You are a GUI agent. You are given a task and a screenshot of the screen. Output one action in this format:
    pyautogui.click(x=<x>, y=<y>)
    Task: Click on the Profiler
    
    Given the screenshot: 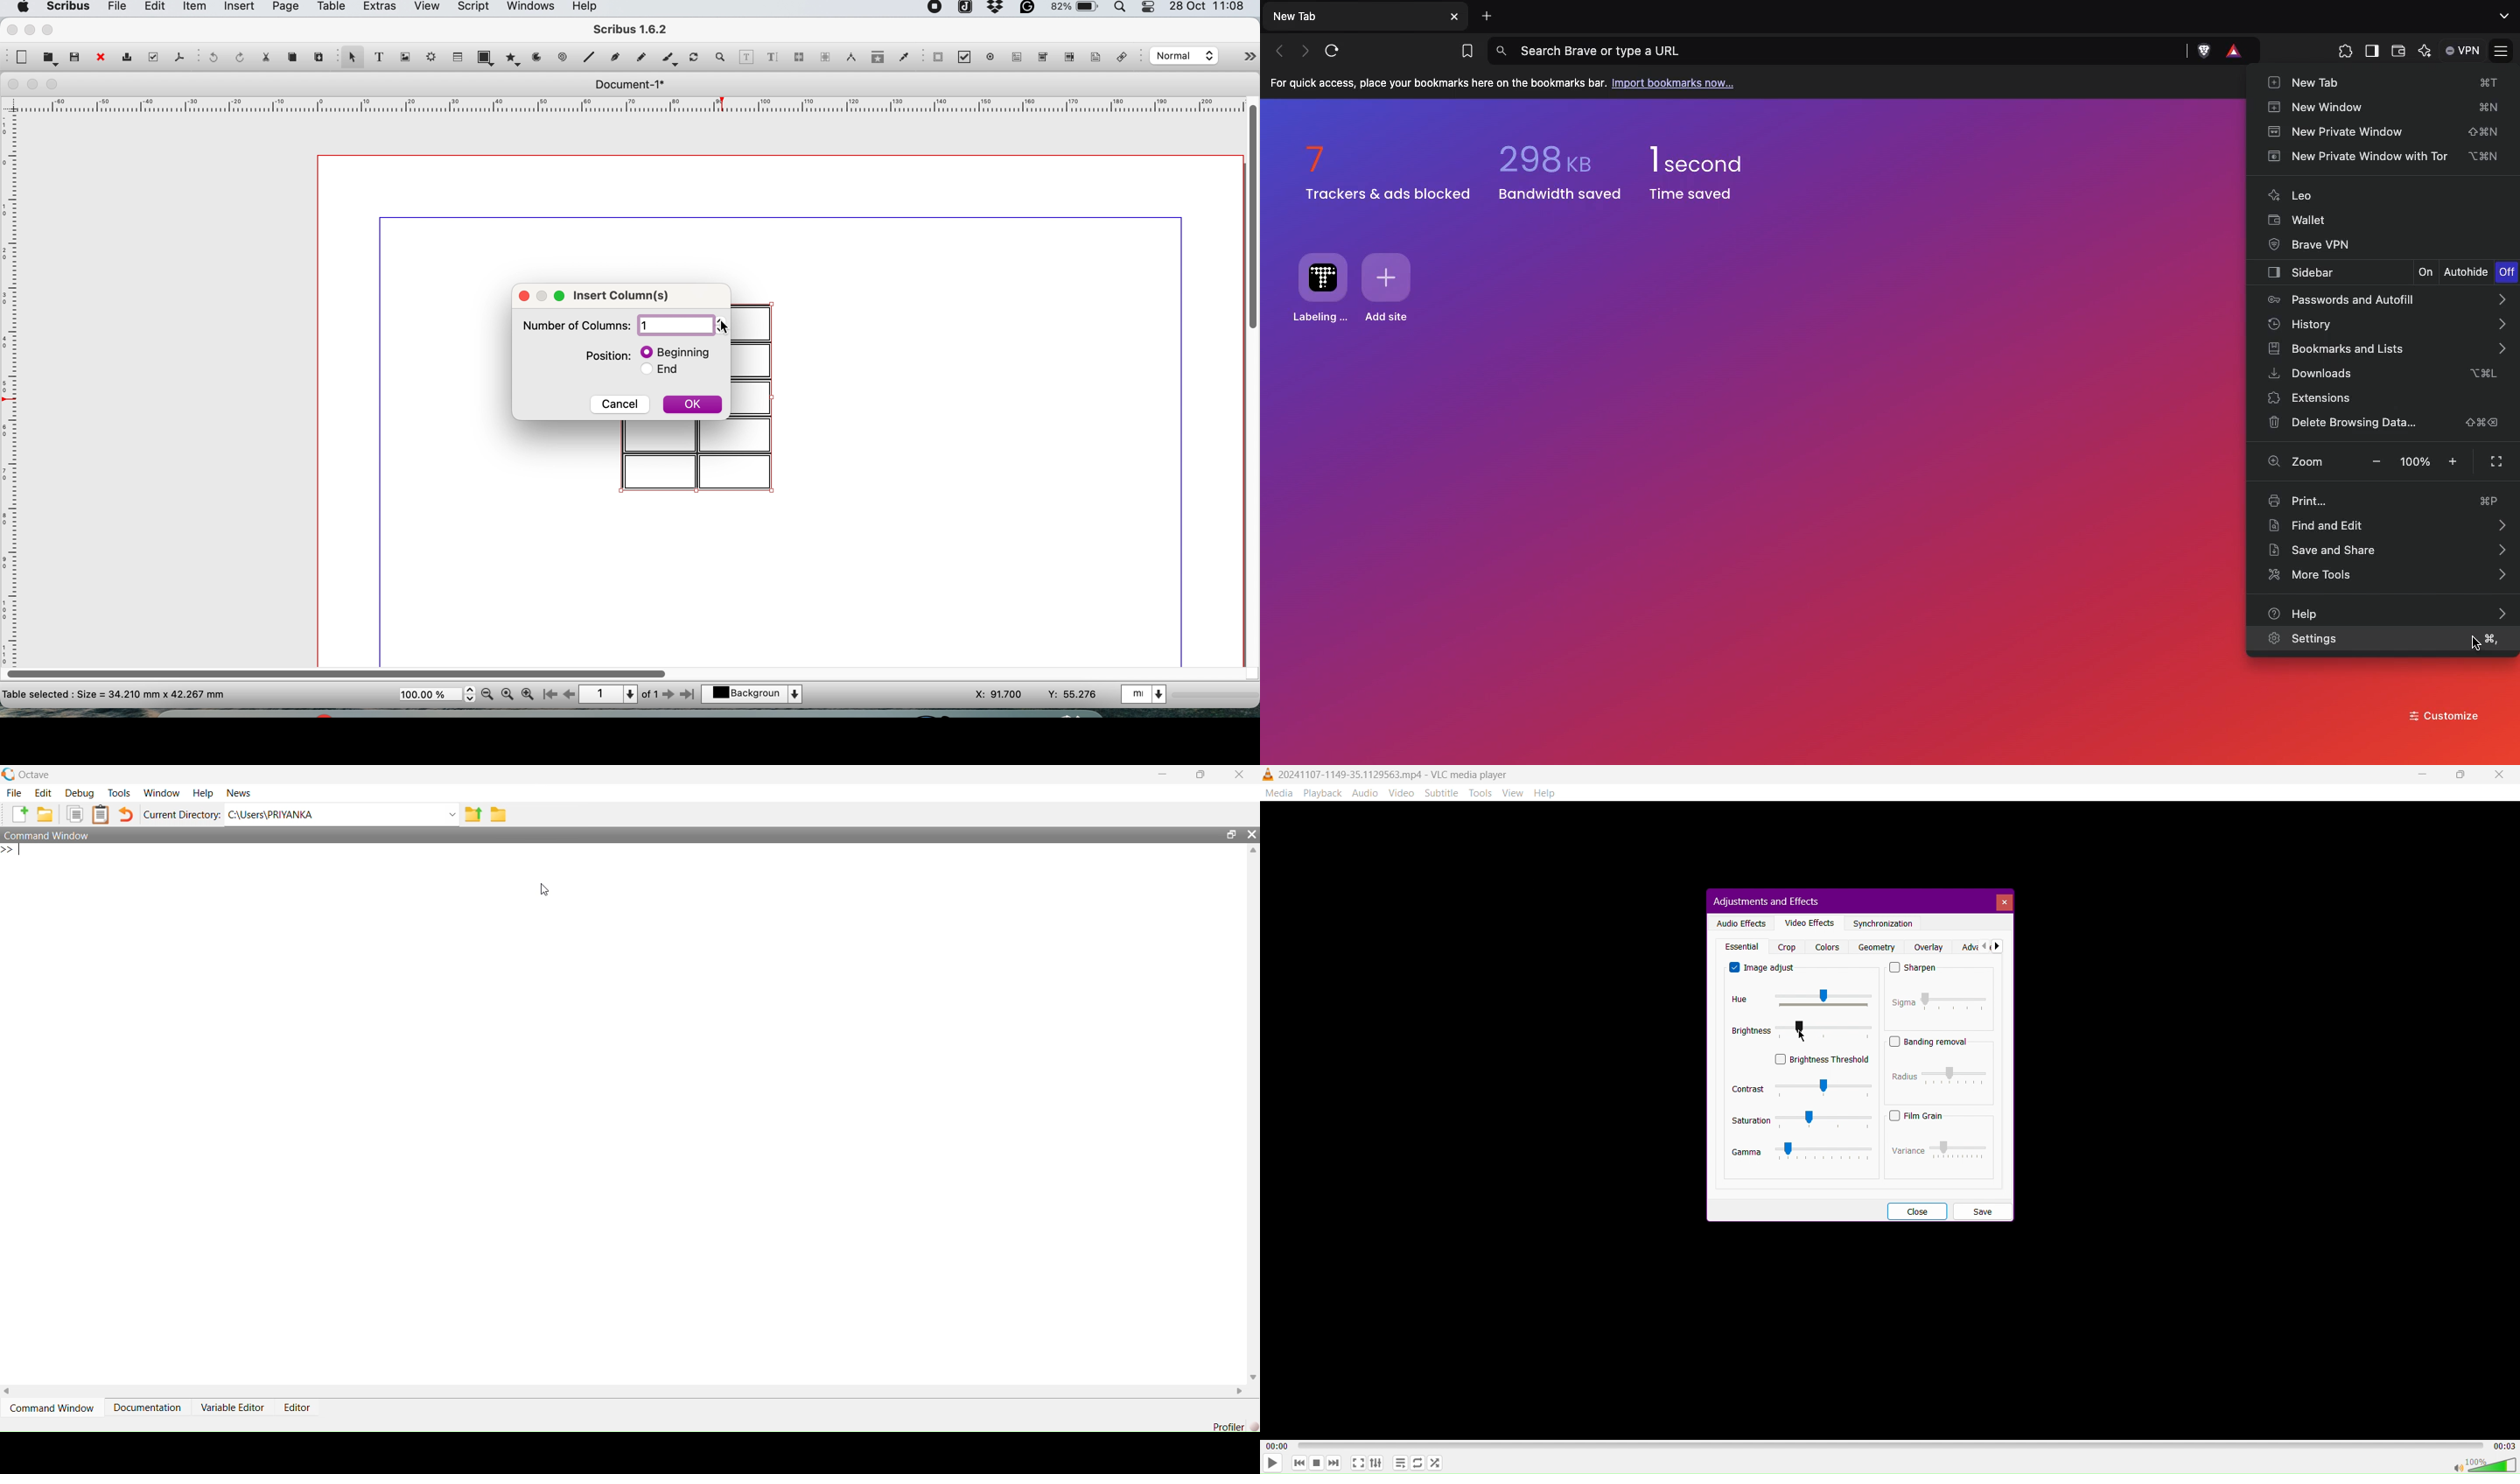 What is the action you would take?
    pyautogui.click(x=1228, y=1426)
    